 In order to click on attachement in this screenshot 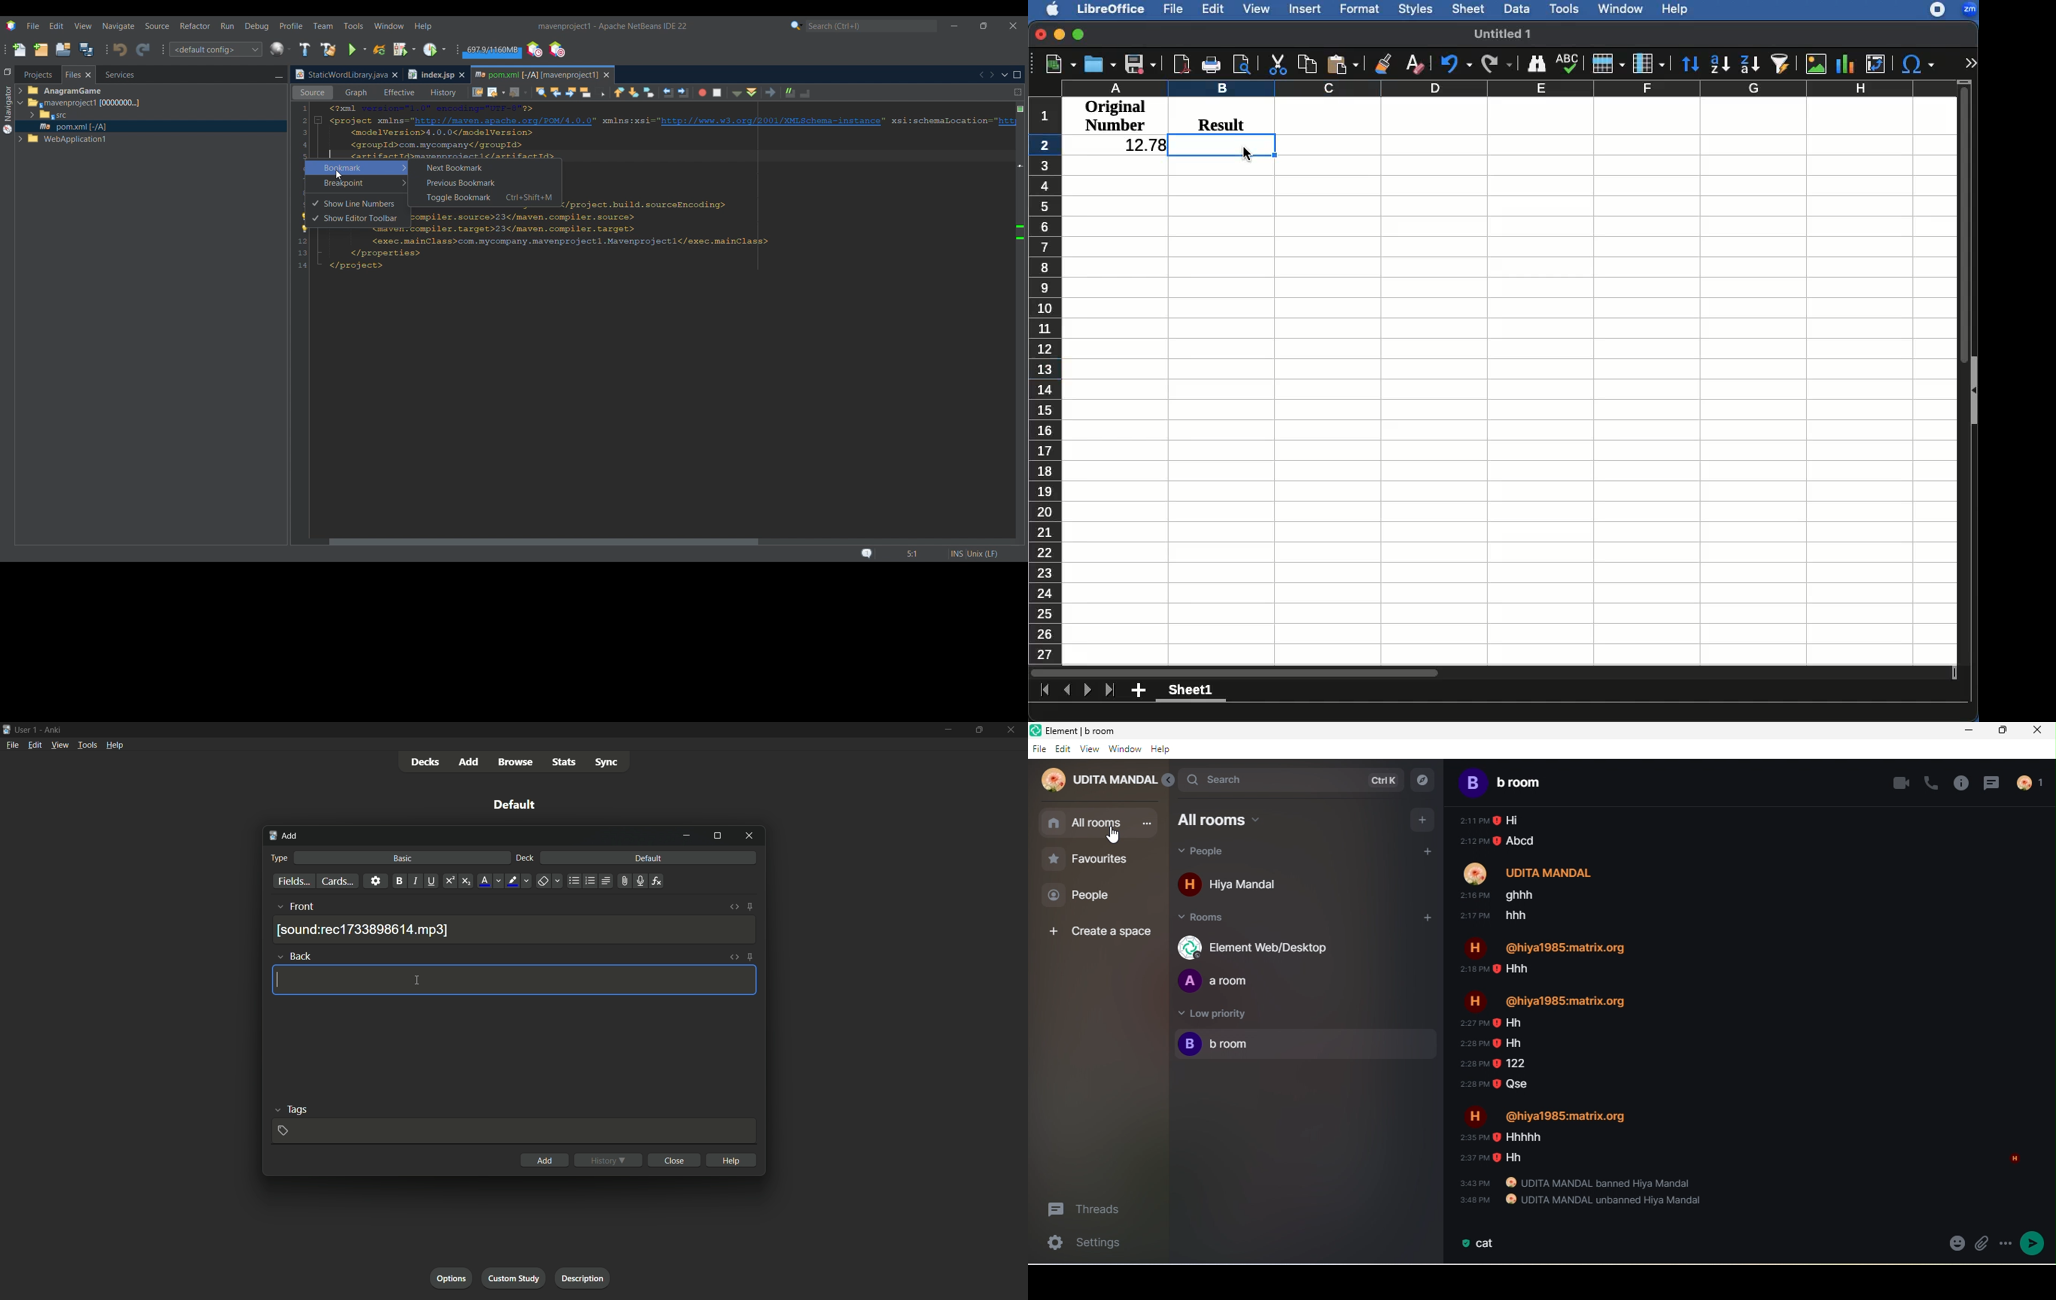, I will do `click(1957, 1244)`.